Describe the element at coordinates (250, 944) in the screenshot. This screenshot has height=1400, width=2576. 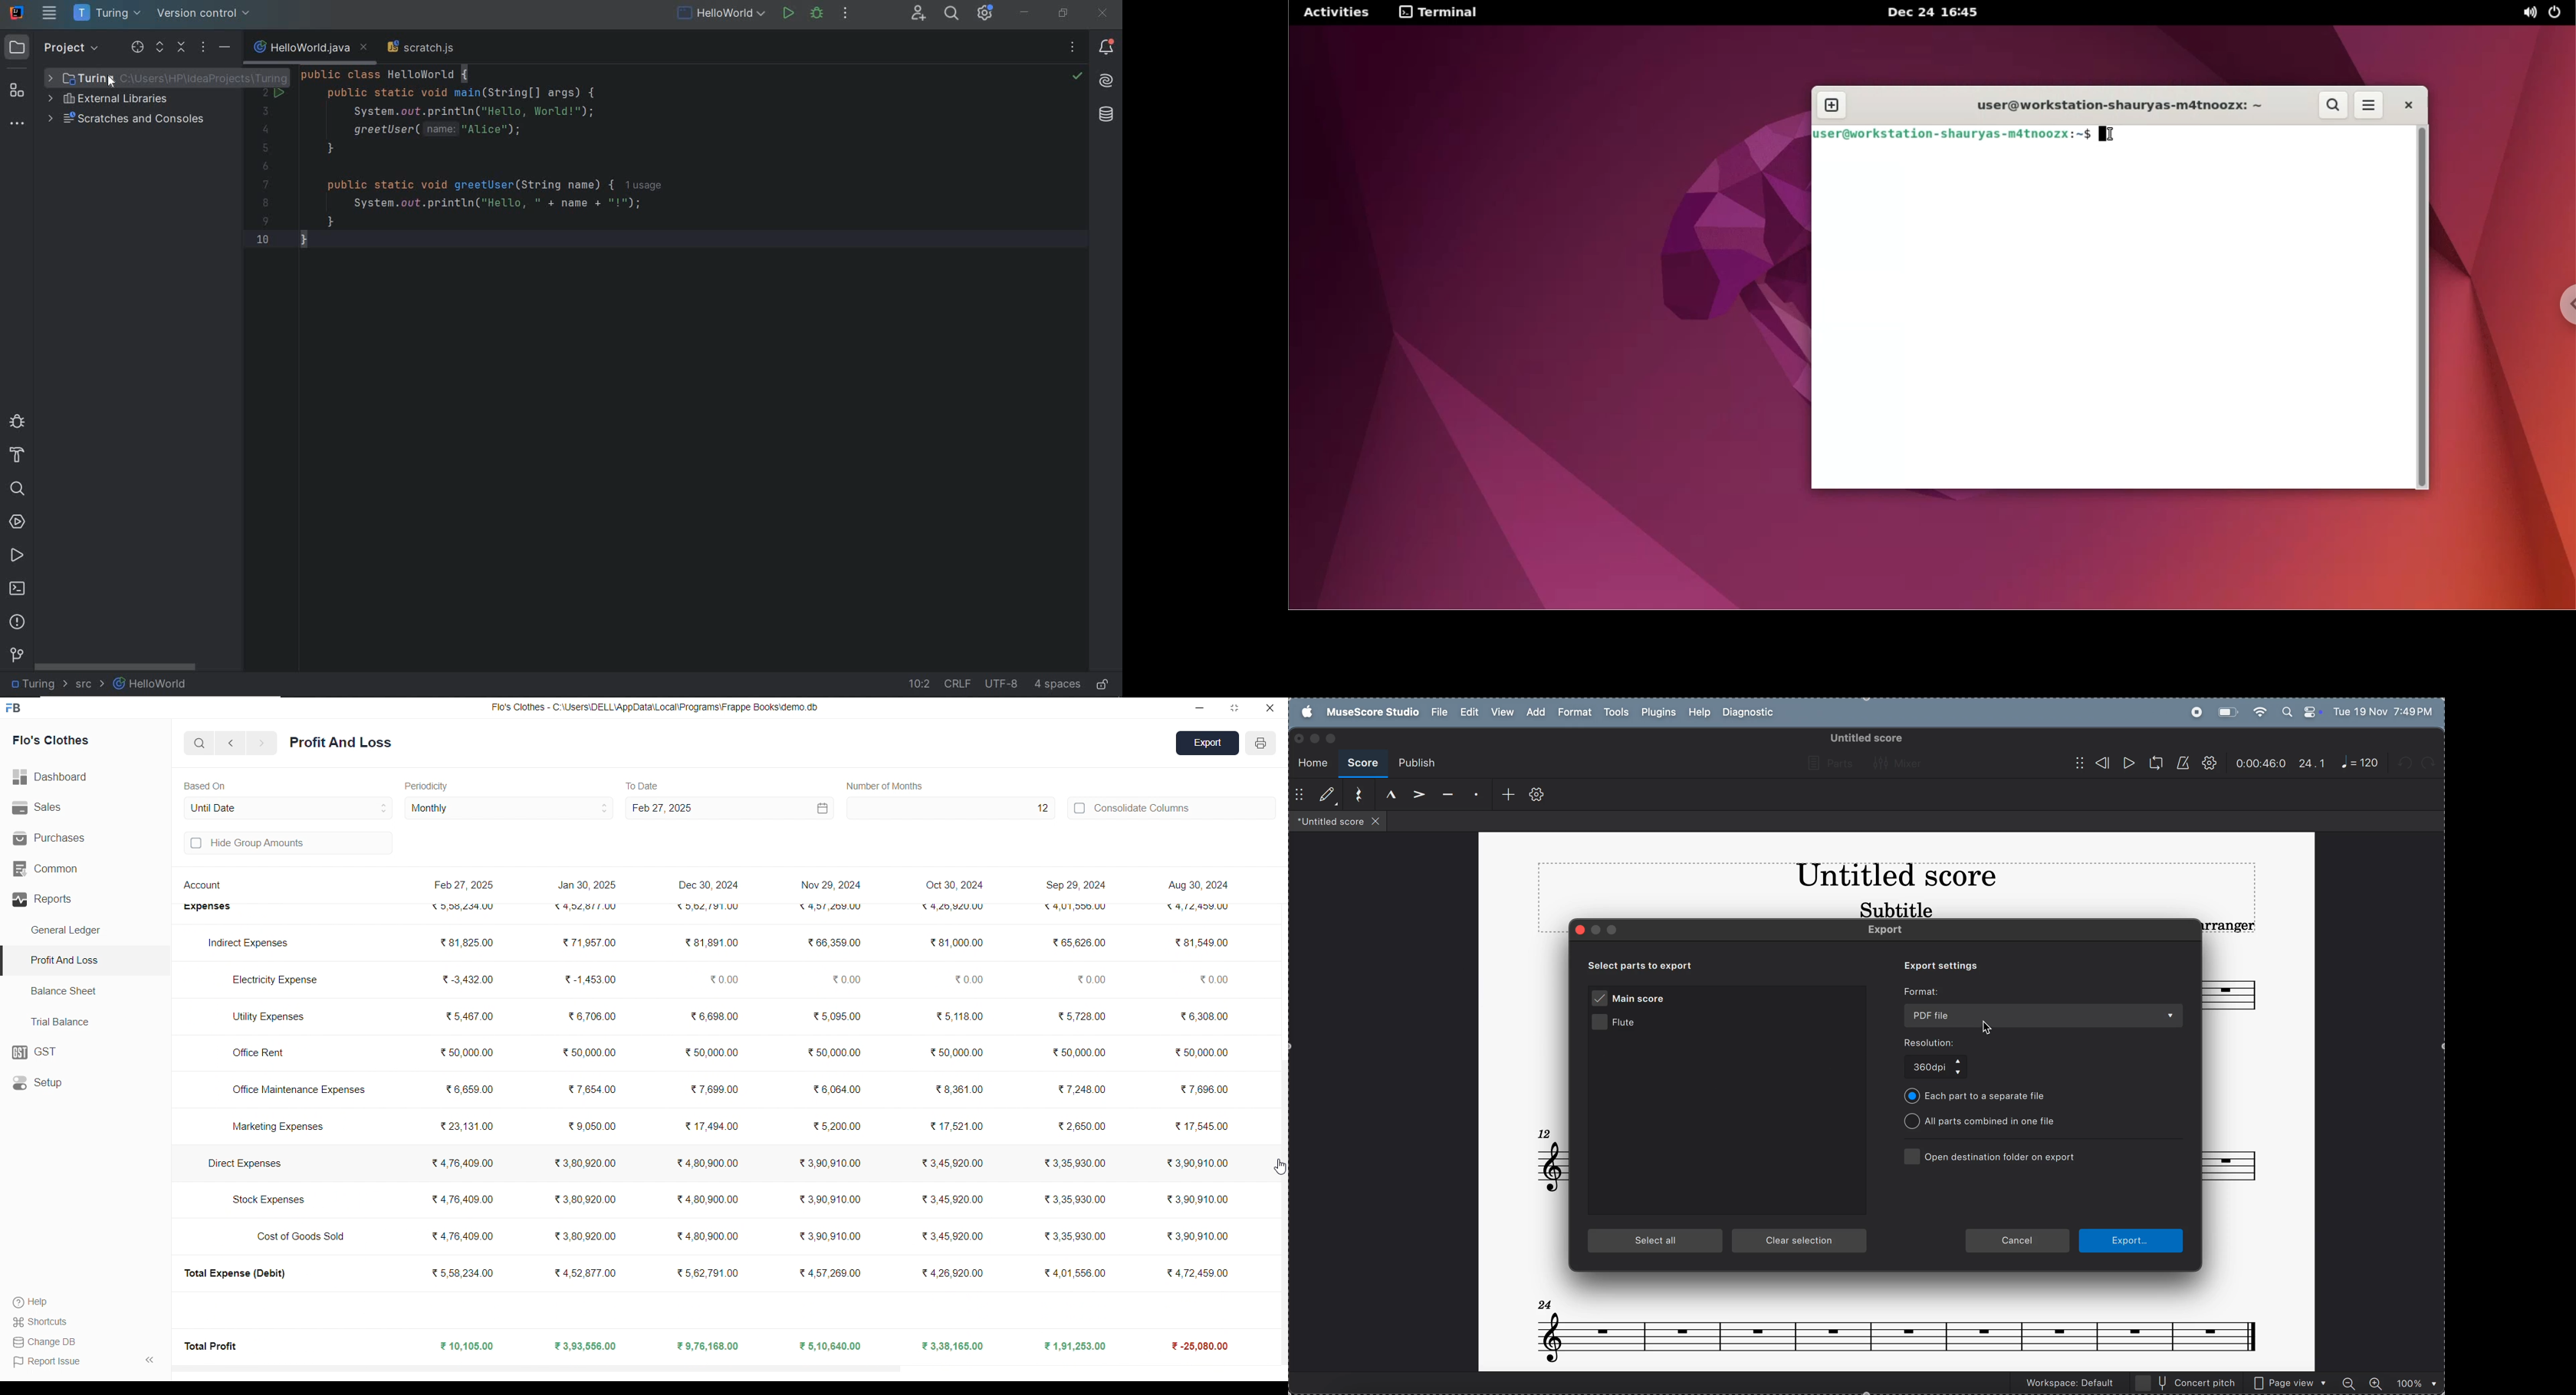
I see `Indirect Expenses` at that location.